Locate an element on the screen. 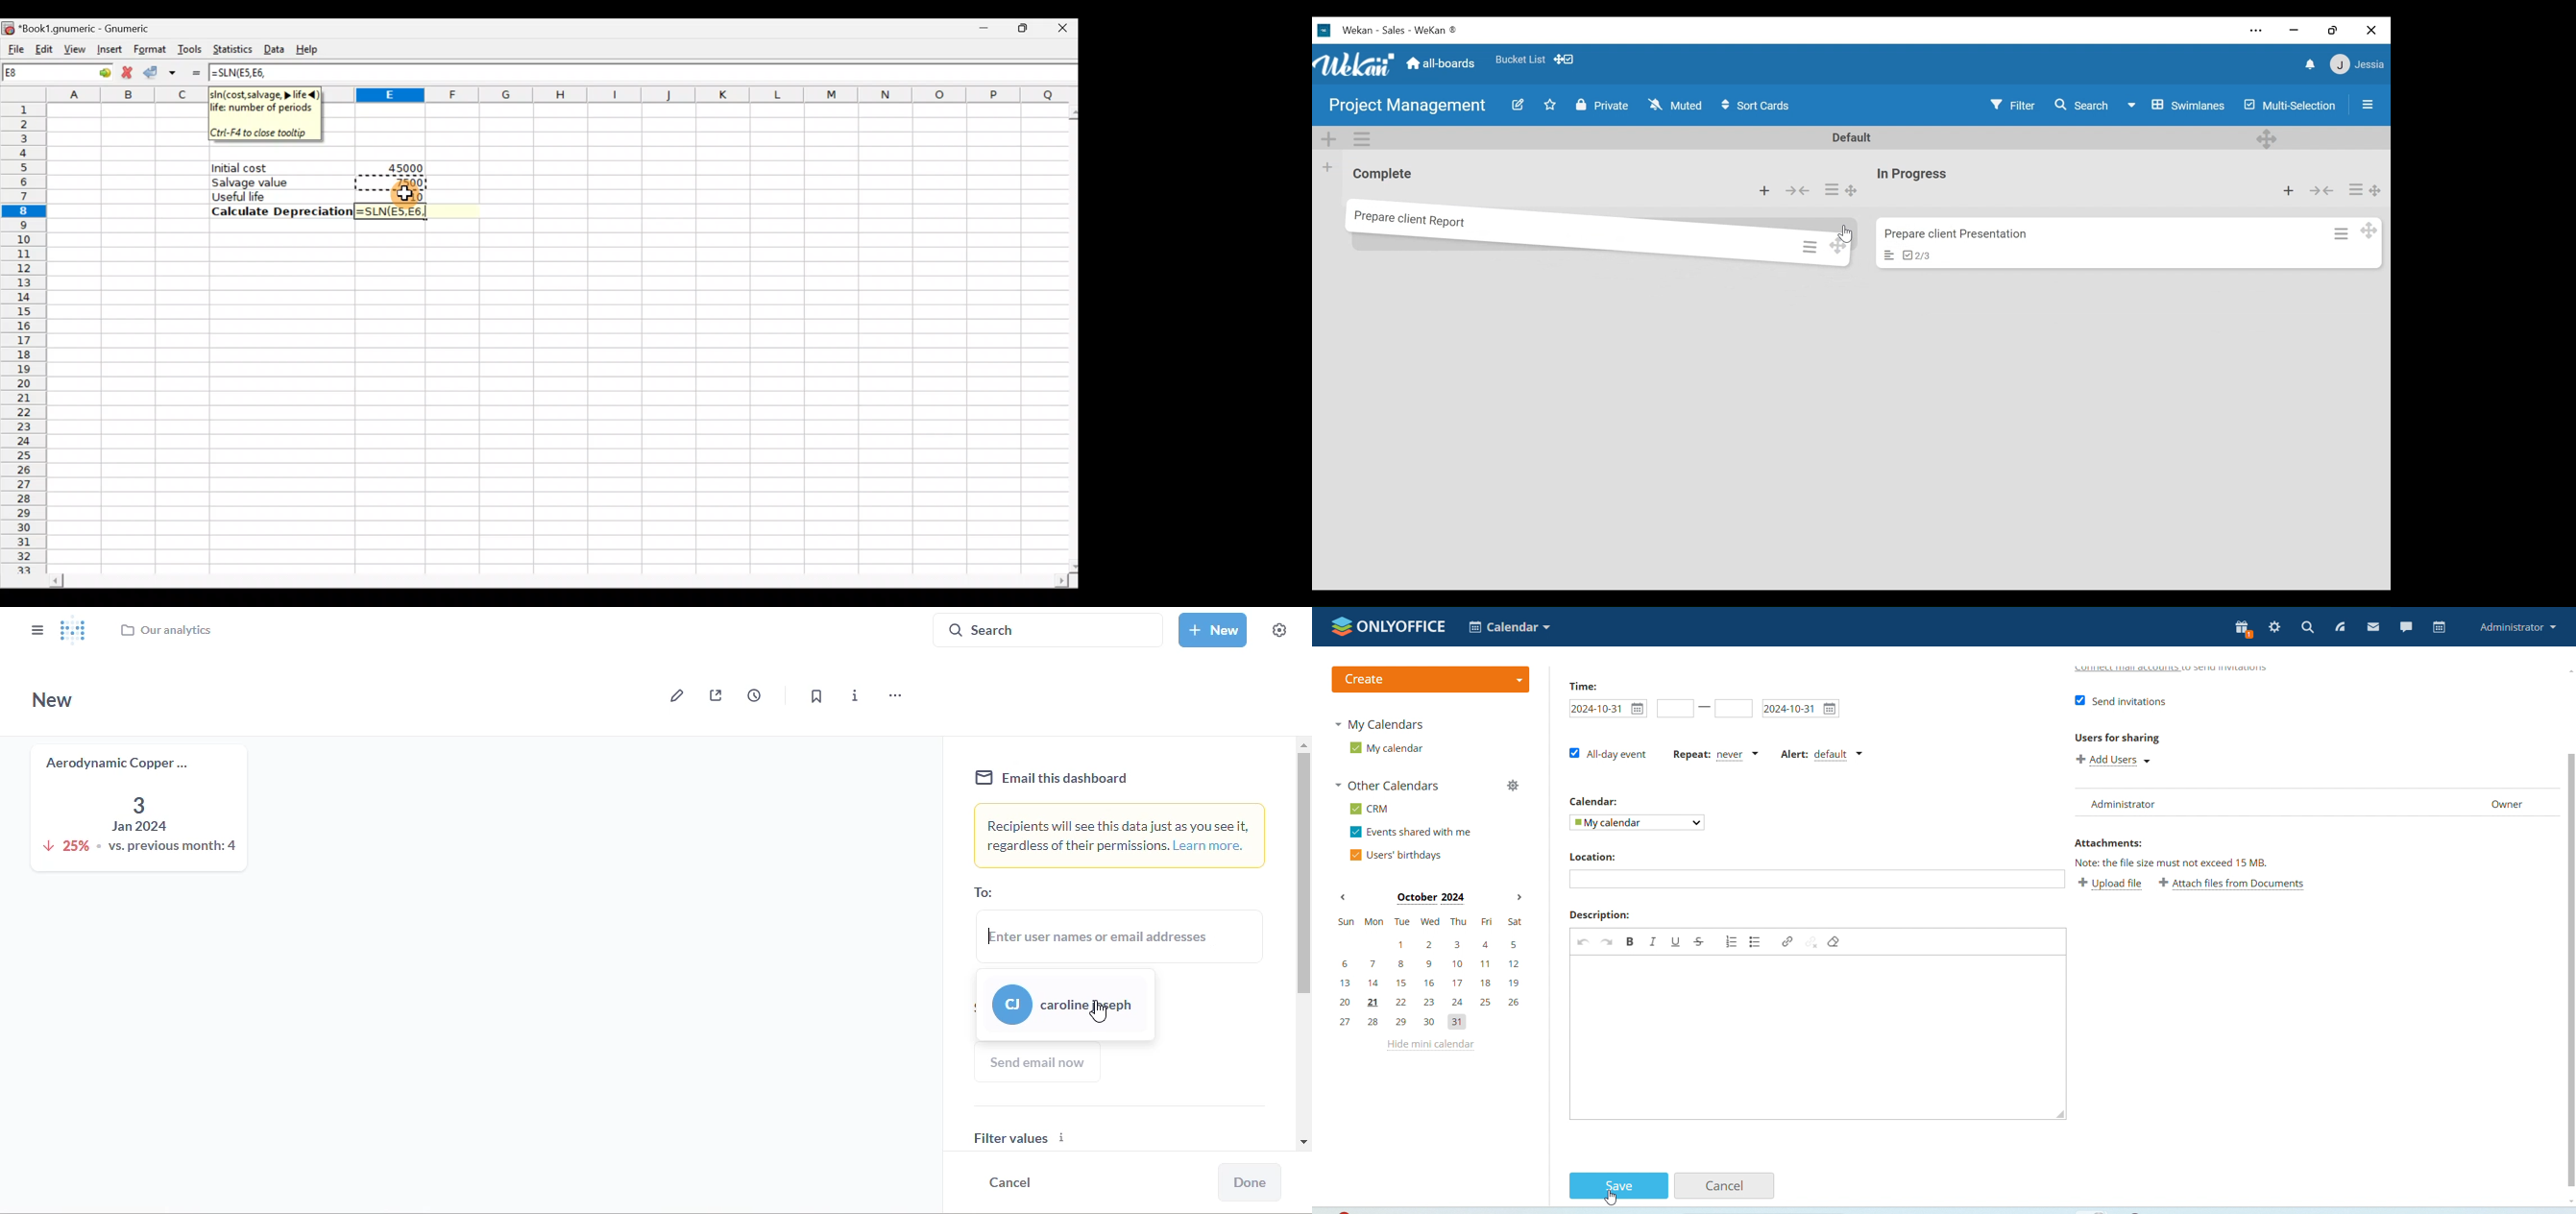  List actions is located at coordinates (1832, 191).